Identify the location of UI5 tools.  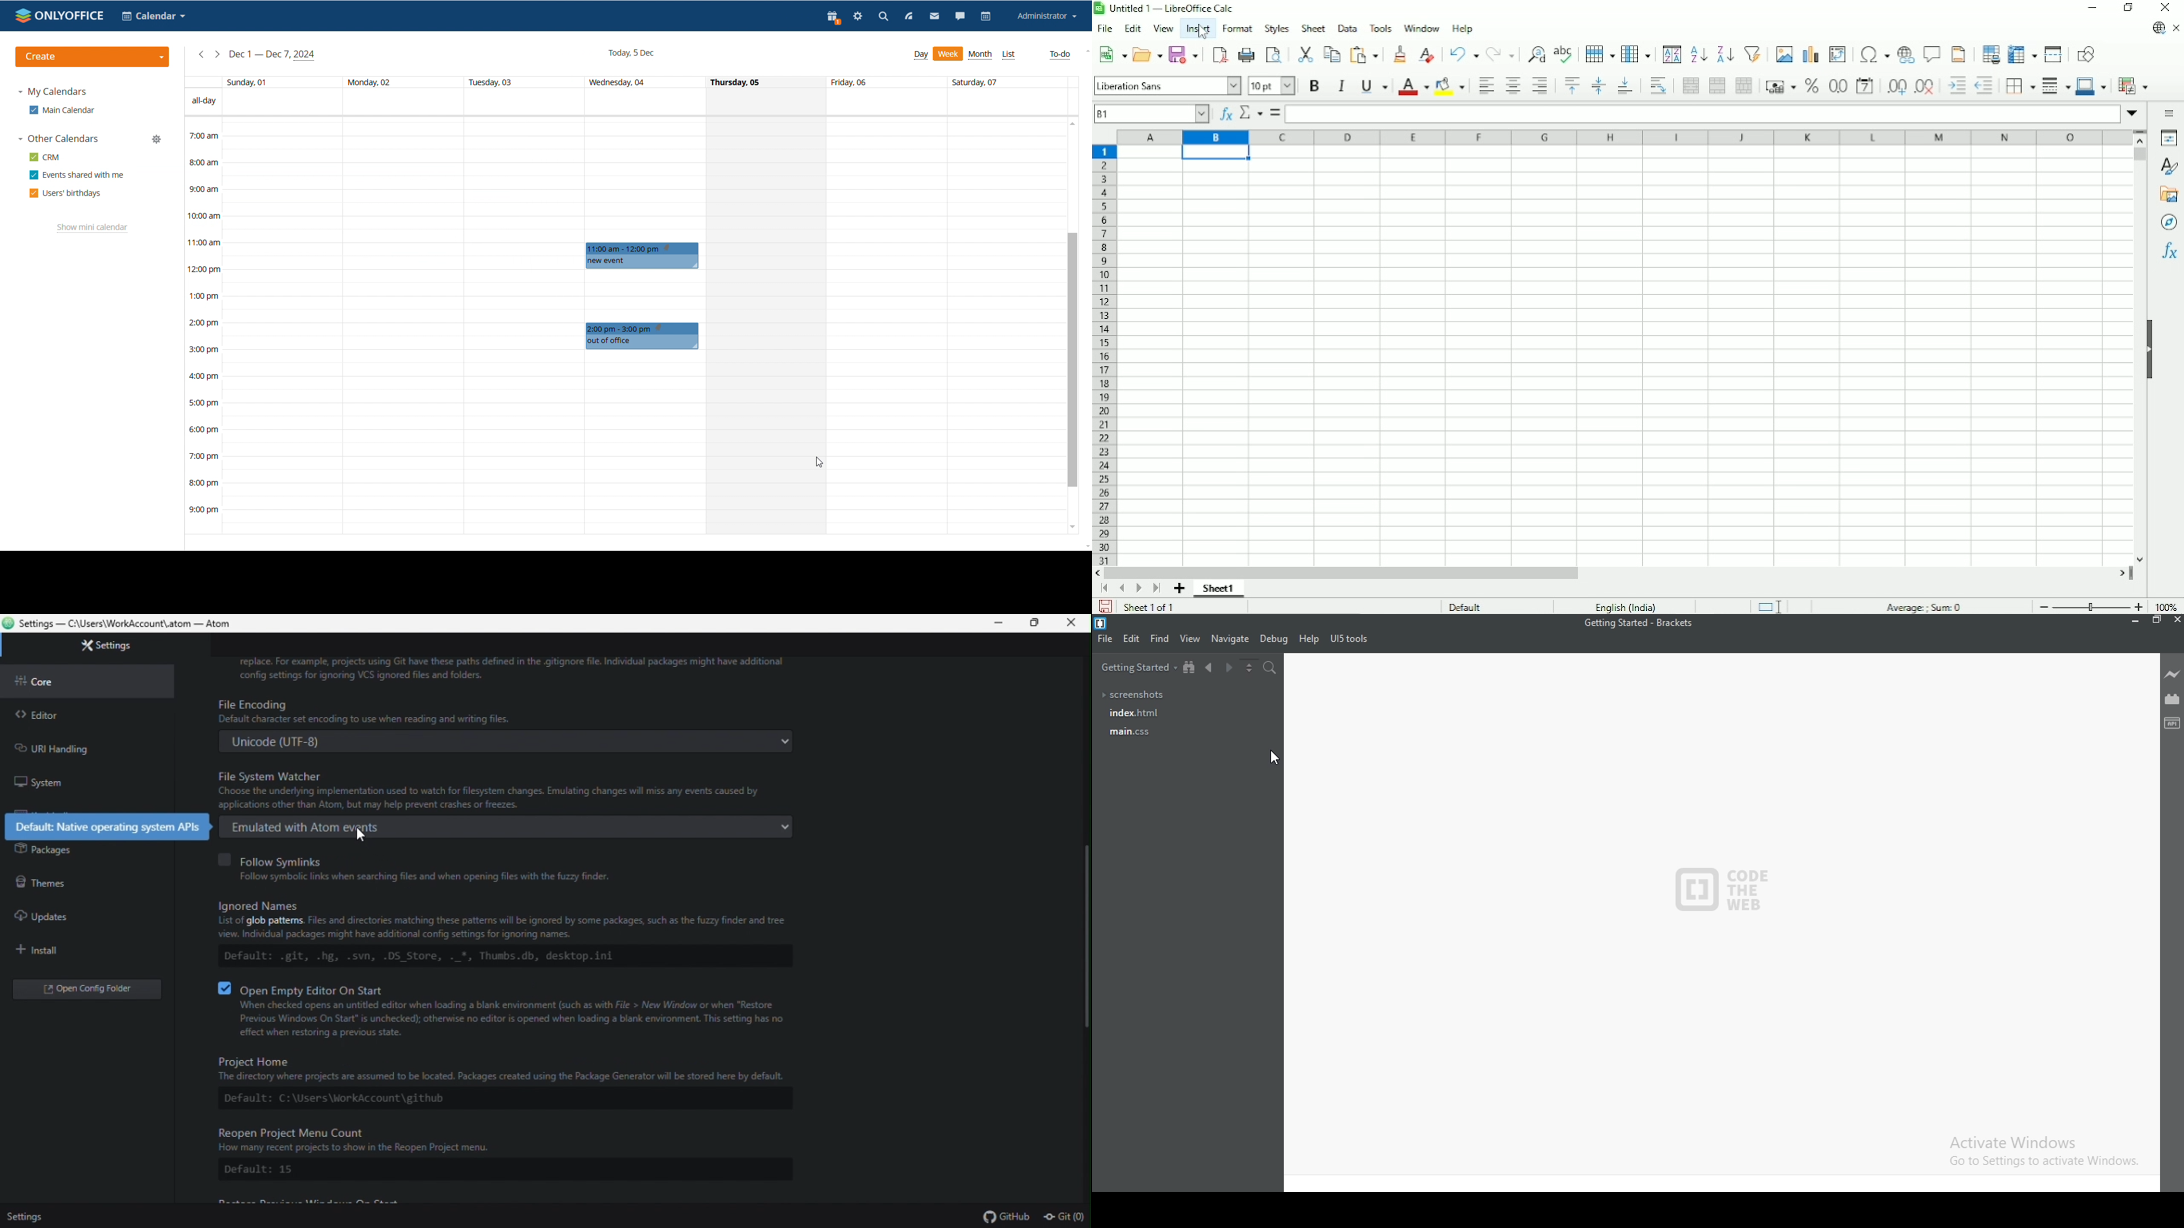
(1351, 641).